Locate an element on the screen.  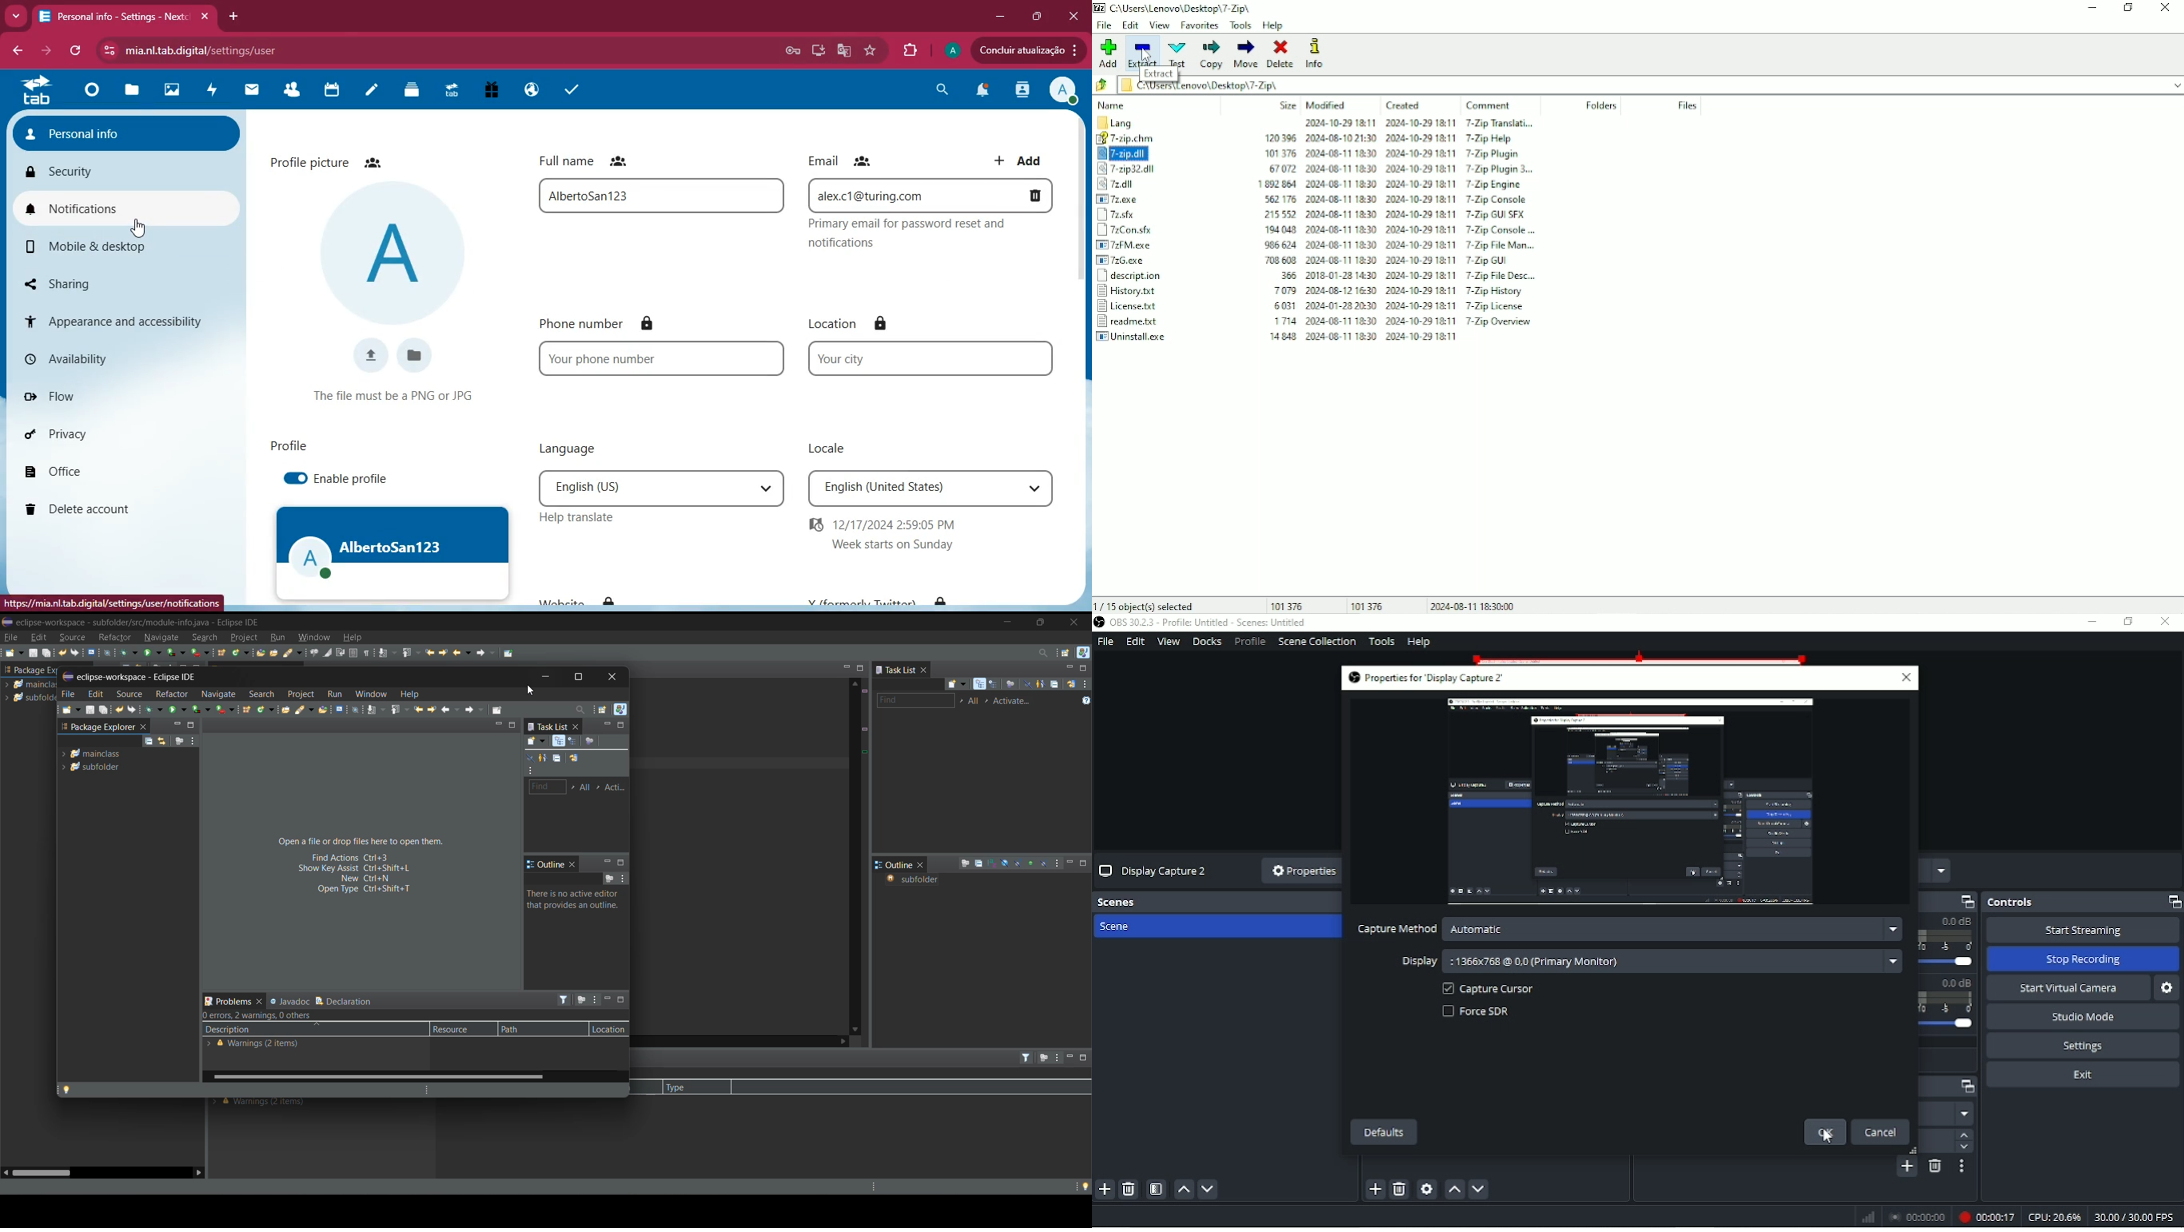
profile picture is located at coordinates (393, 253).